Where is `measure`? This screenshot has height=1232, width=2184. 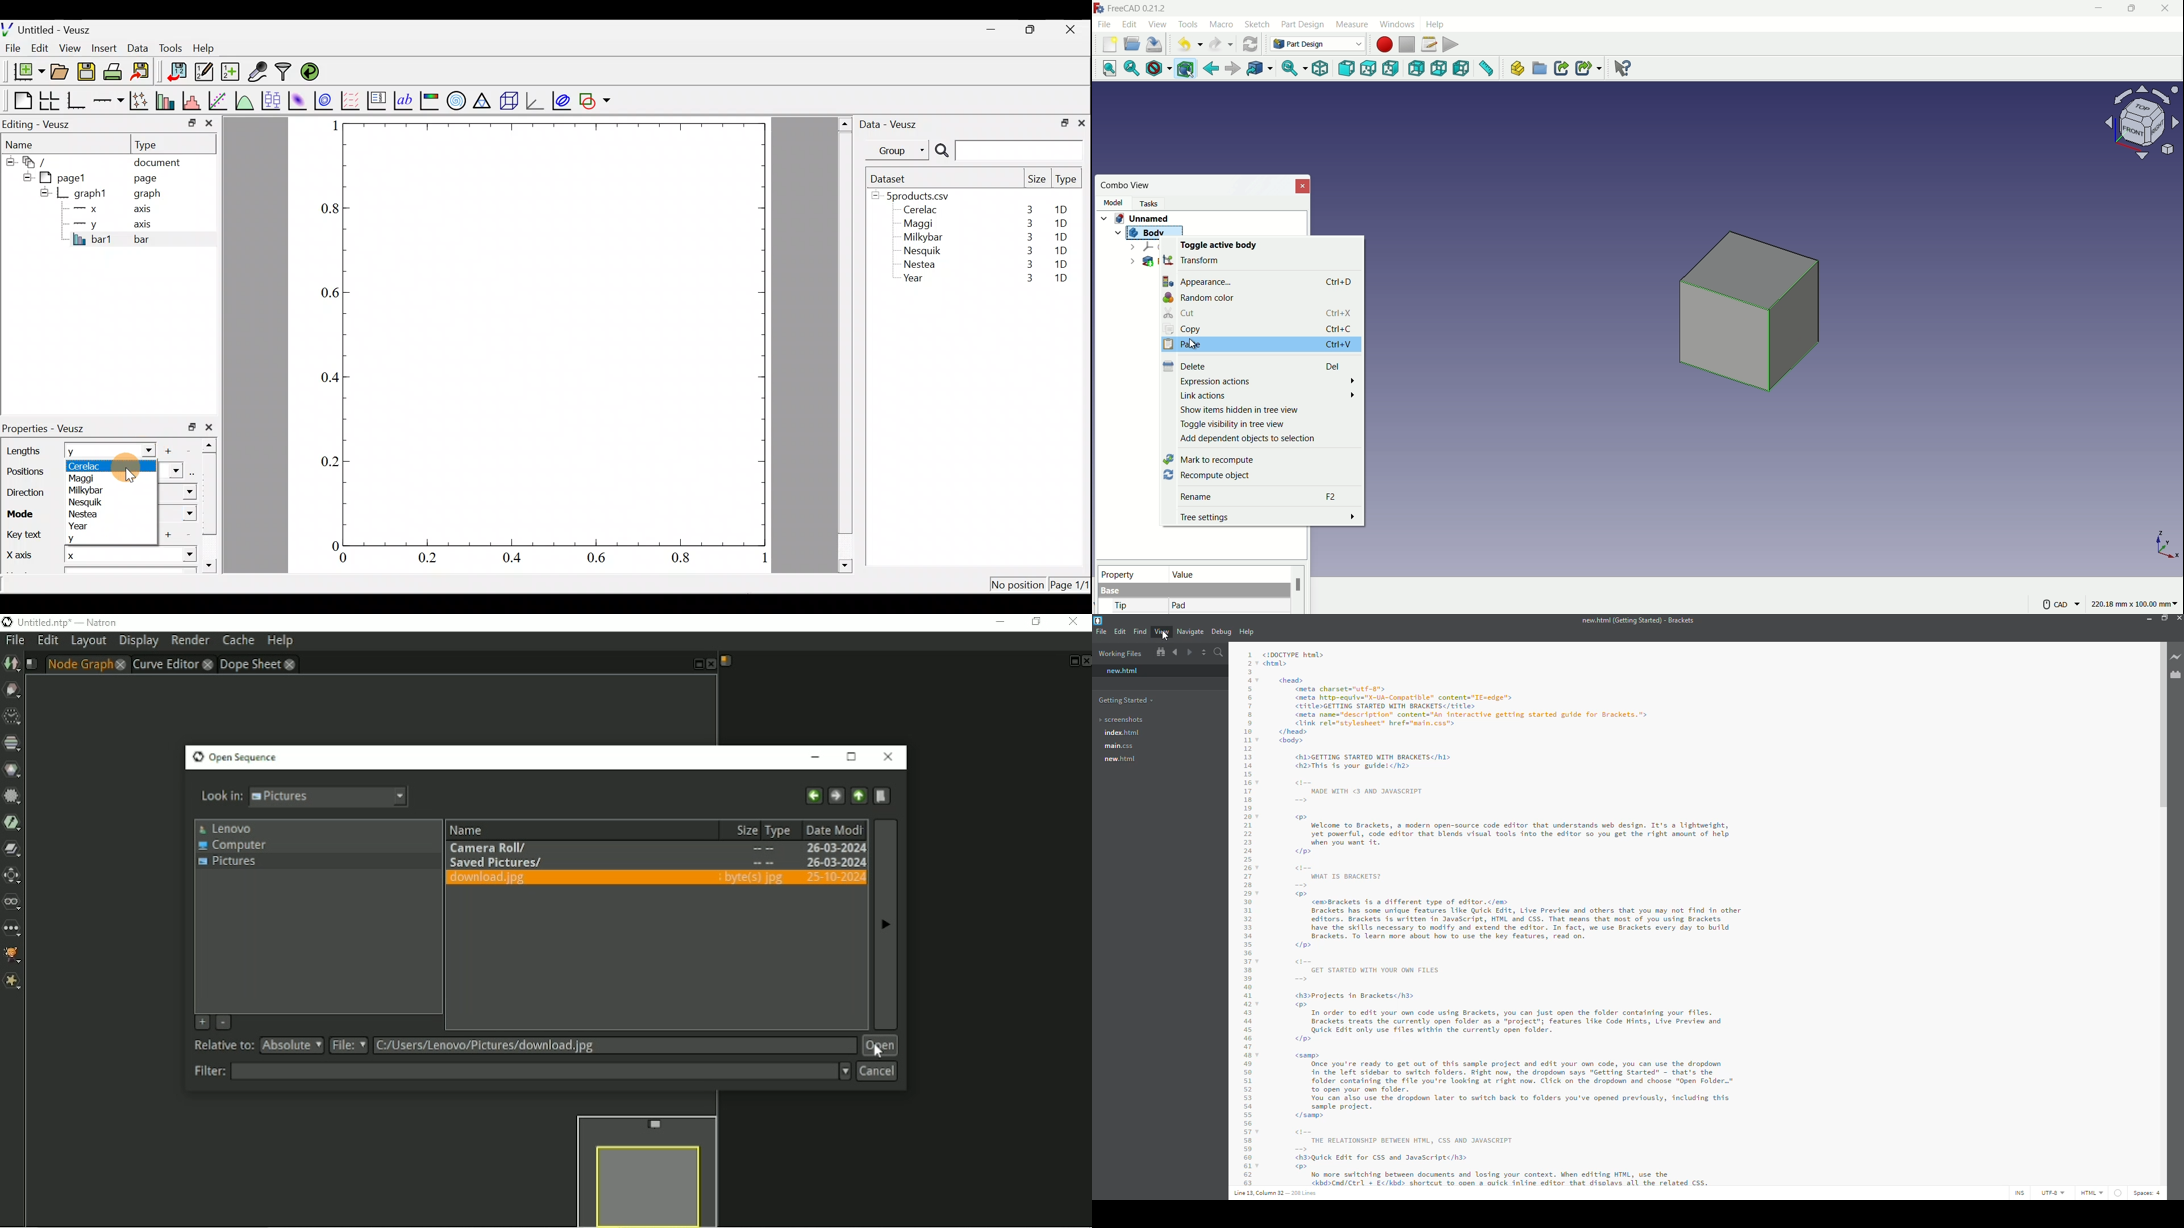 measure is located at coordinates (1351, 24).